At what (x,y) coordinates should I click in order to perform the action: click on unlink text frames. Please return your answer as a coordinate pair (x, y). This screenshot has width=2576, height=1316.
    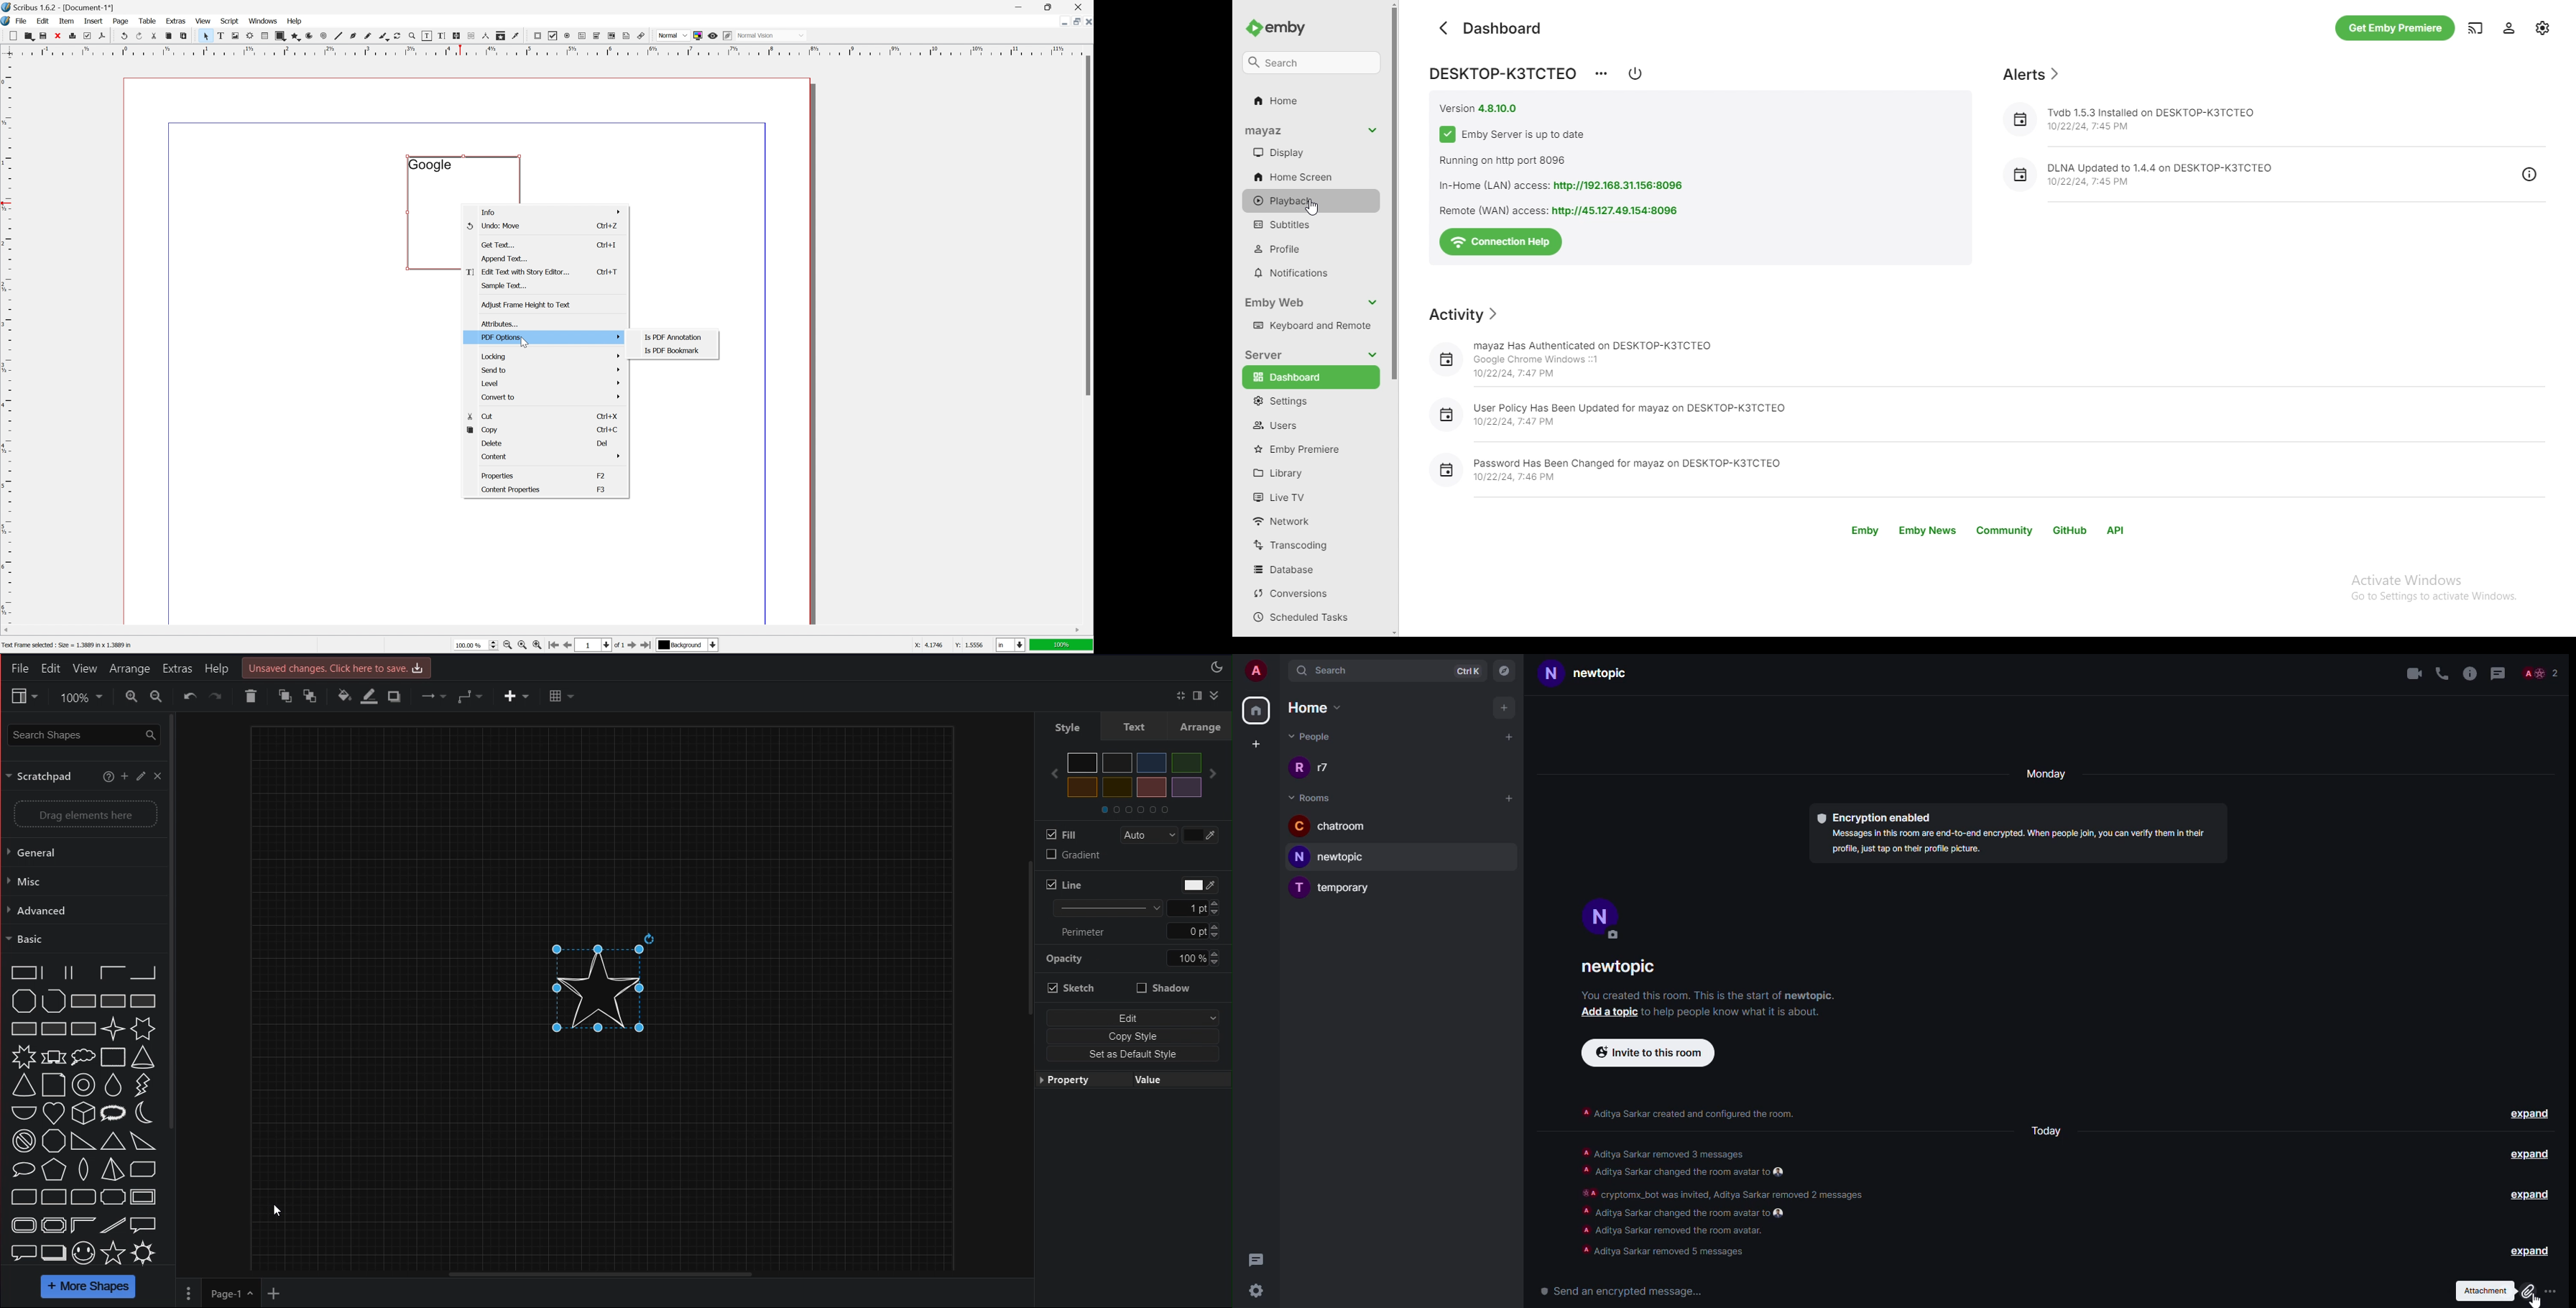
    Looking at the image, I should click on (470, 36).